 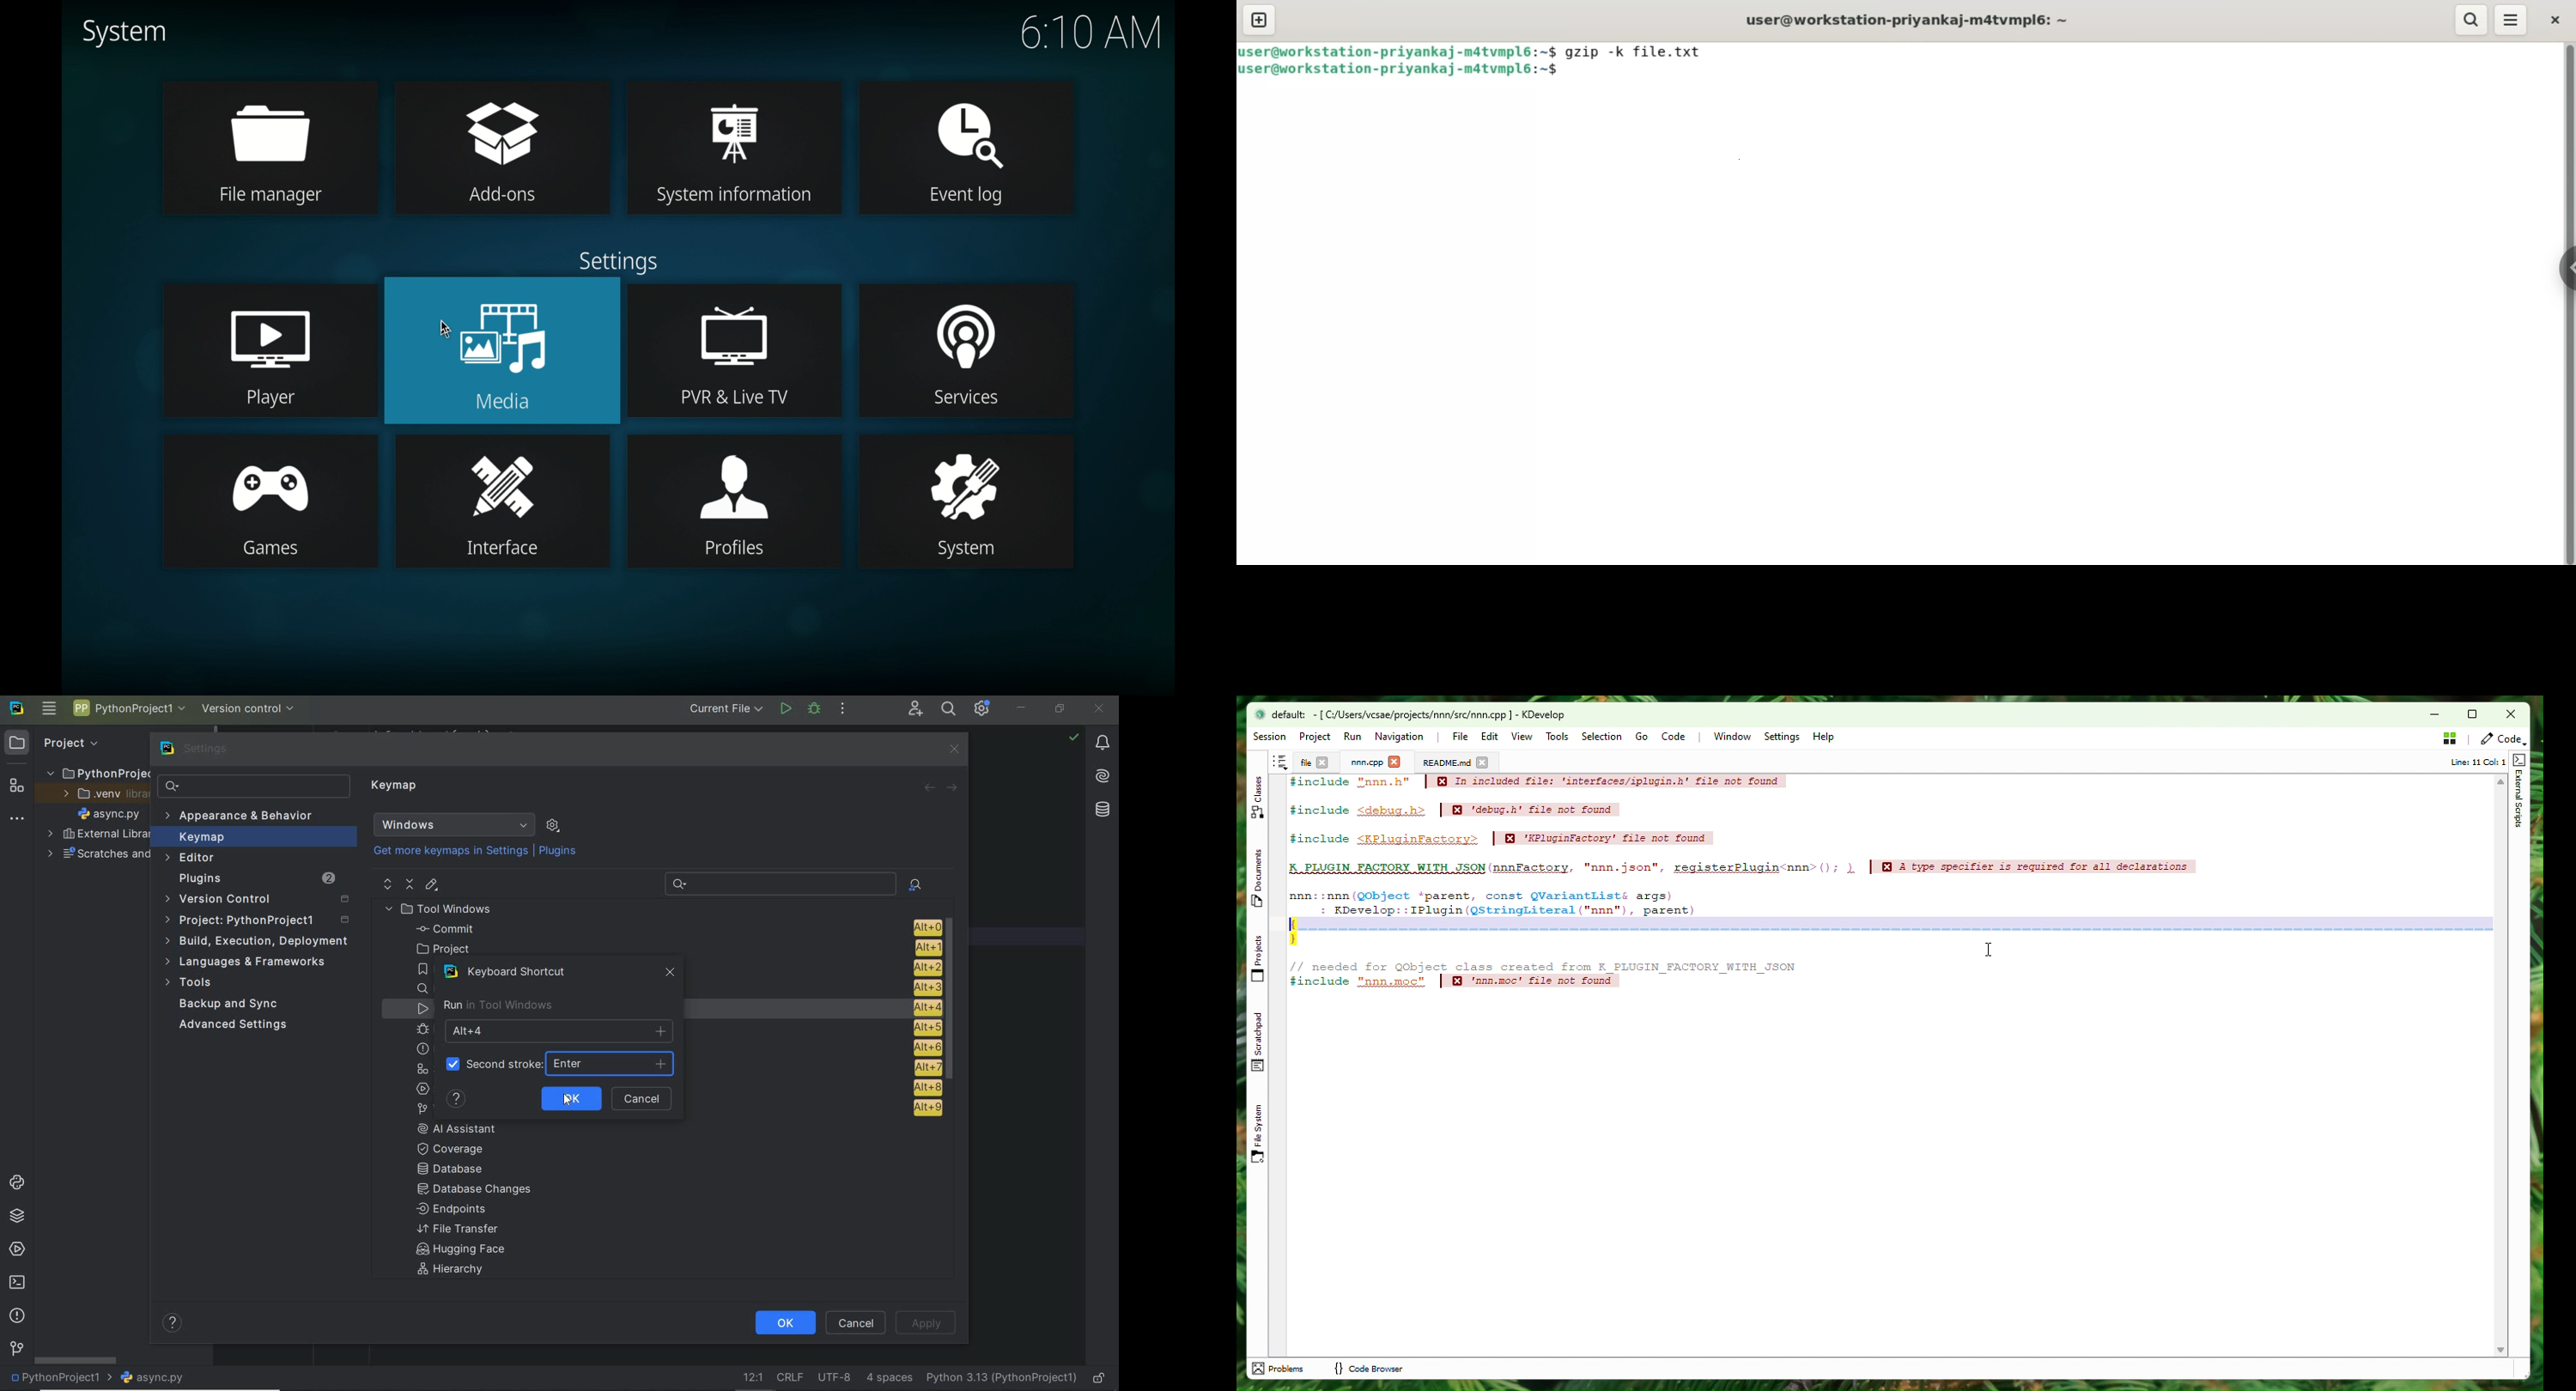 What do you see at coordinates (734, 500) in the screenshot?
I see `profiles` at bounding box center [734, 500].